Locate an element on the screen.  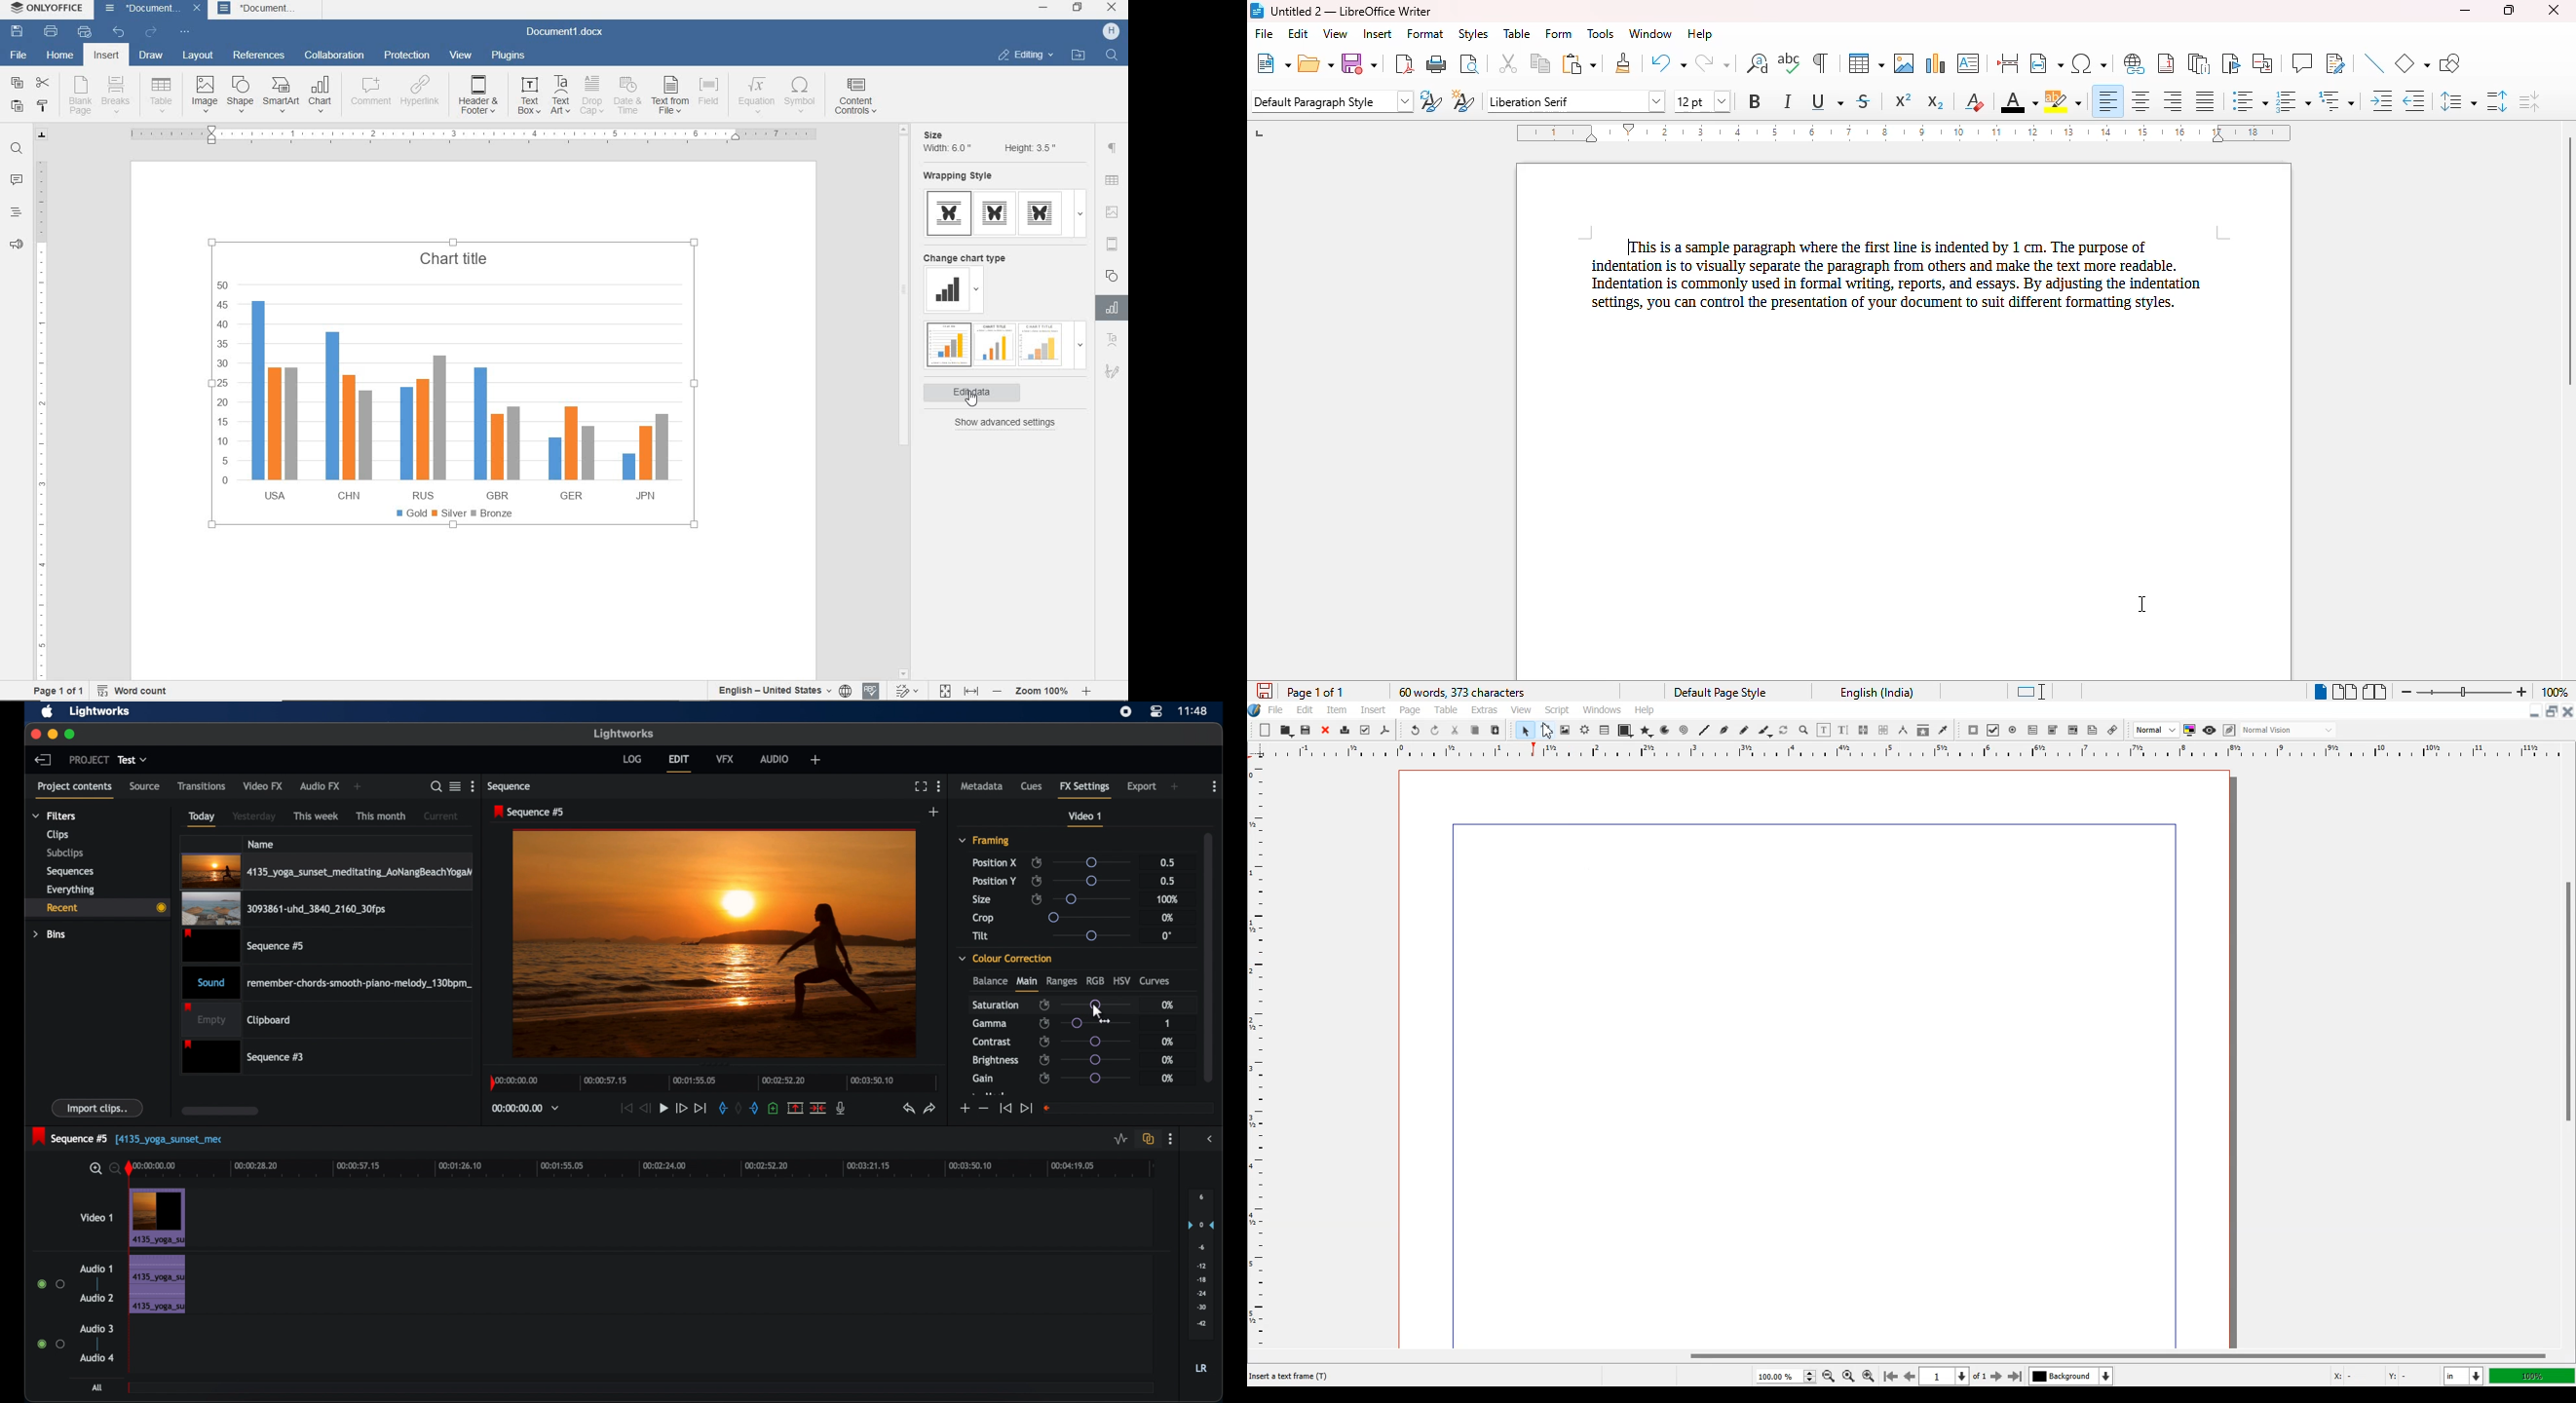
mic is located at coordinates (842, 1108).